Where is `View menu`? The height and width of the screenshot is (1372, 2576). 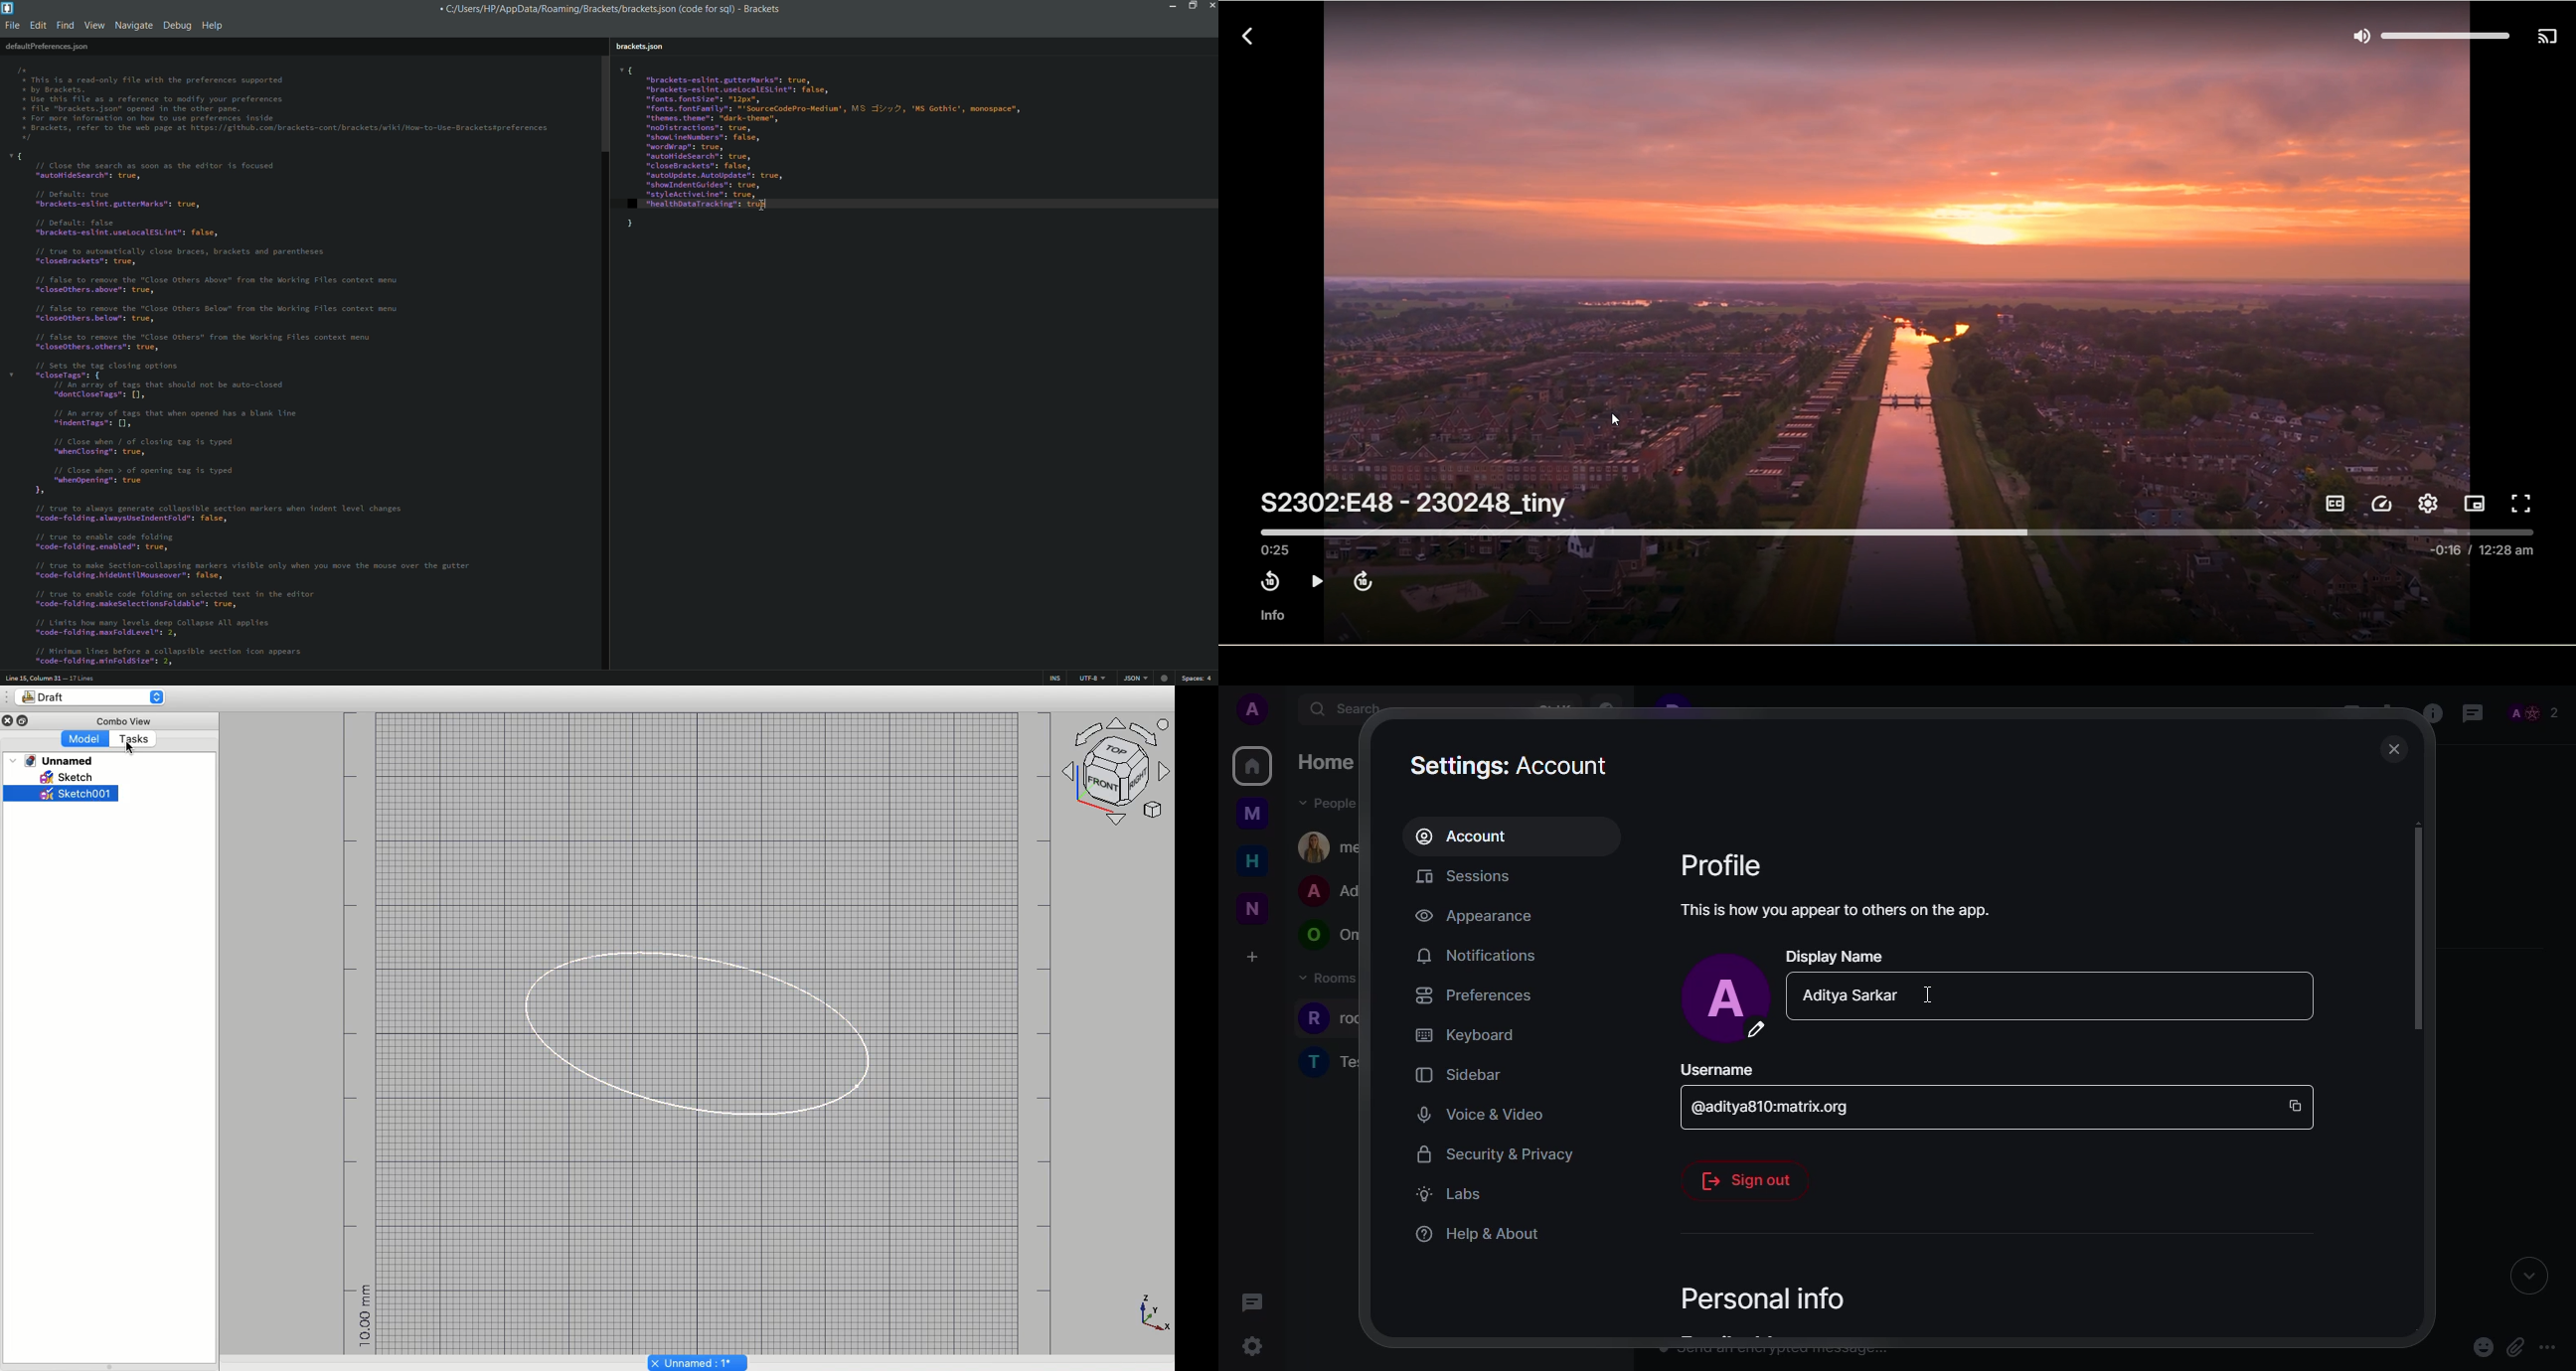 View menu is located at coordinates (94, 27).